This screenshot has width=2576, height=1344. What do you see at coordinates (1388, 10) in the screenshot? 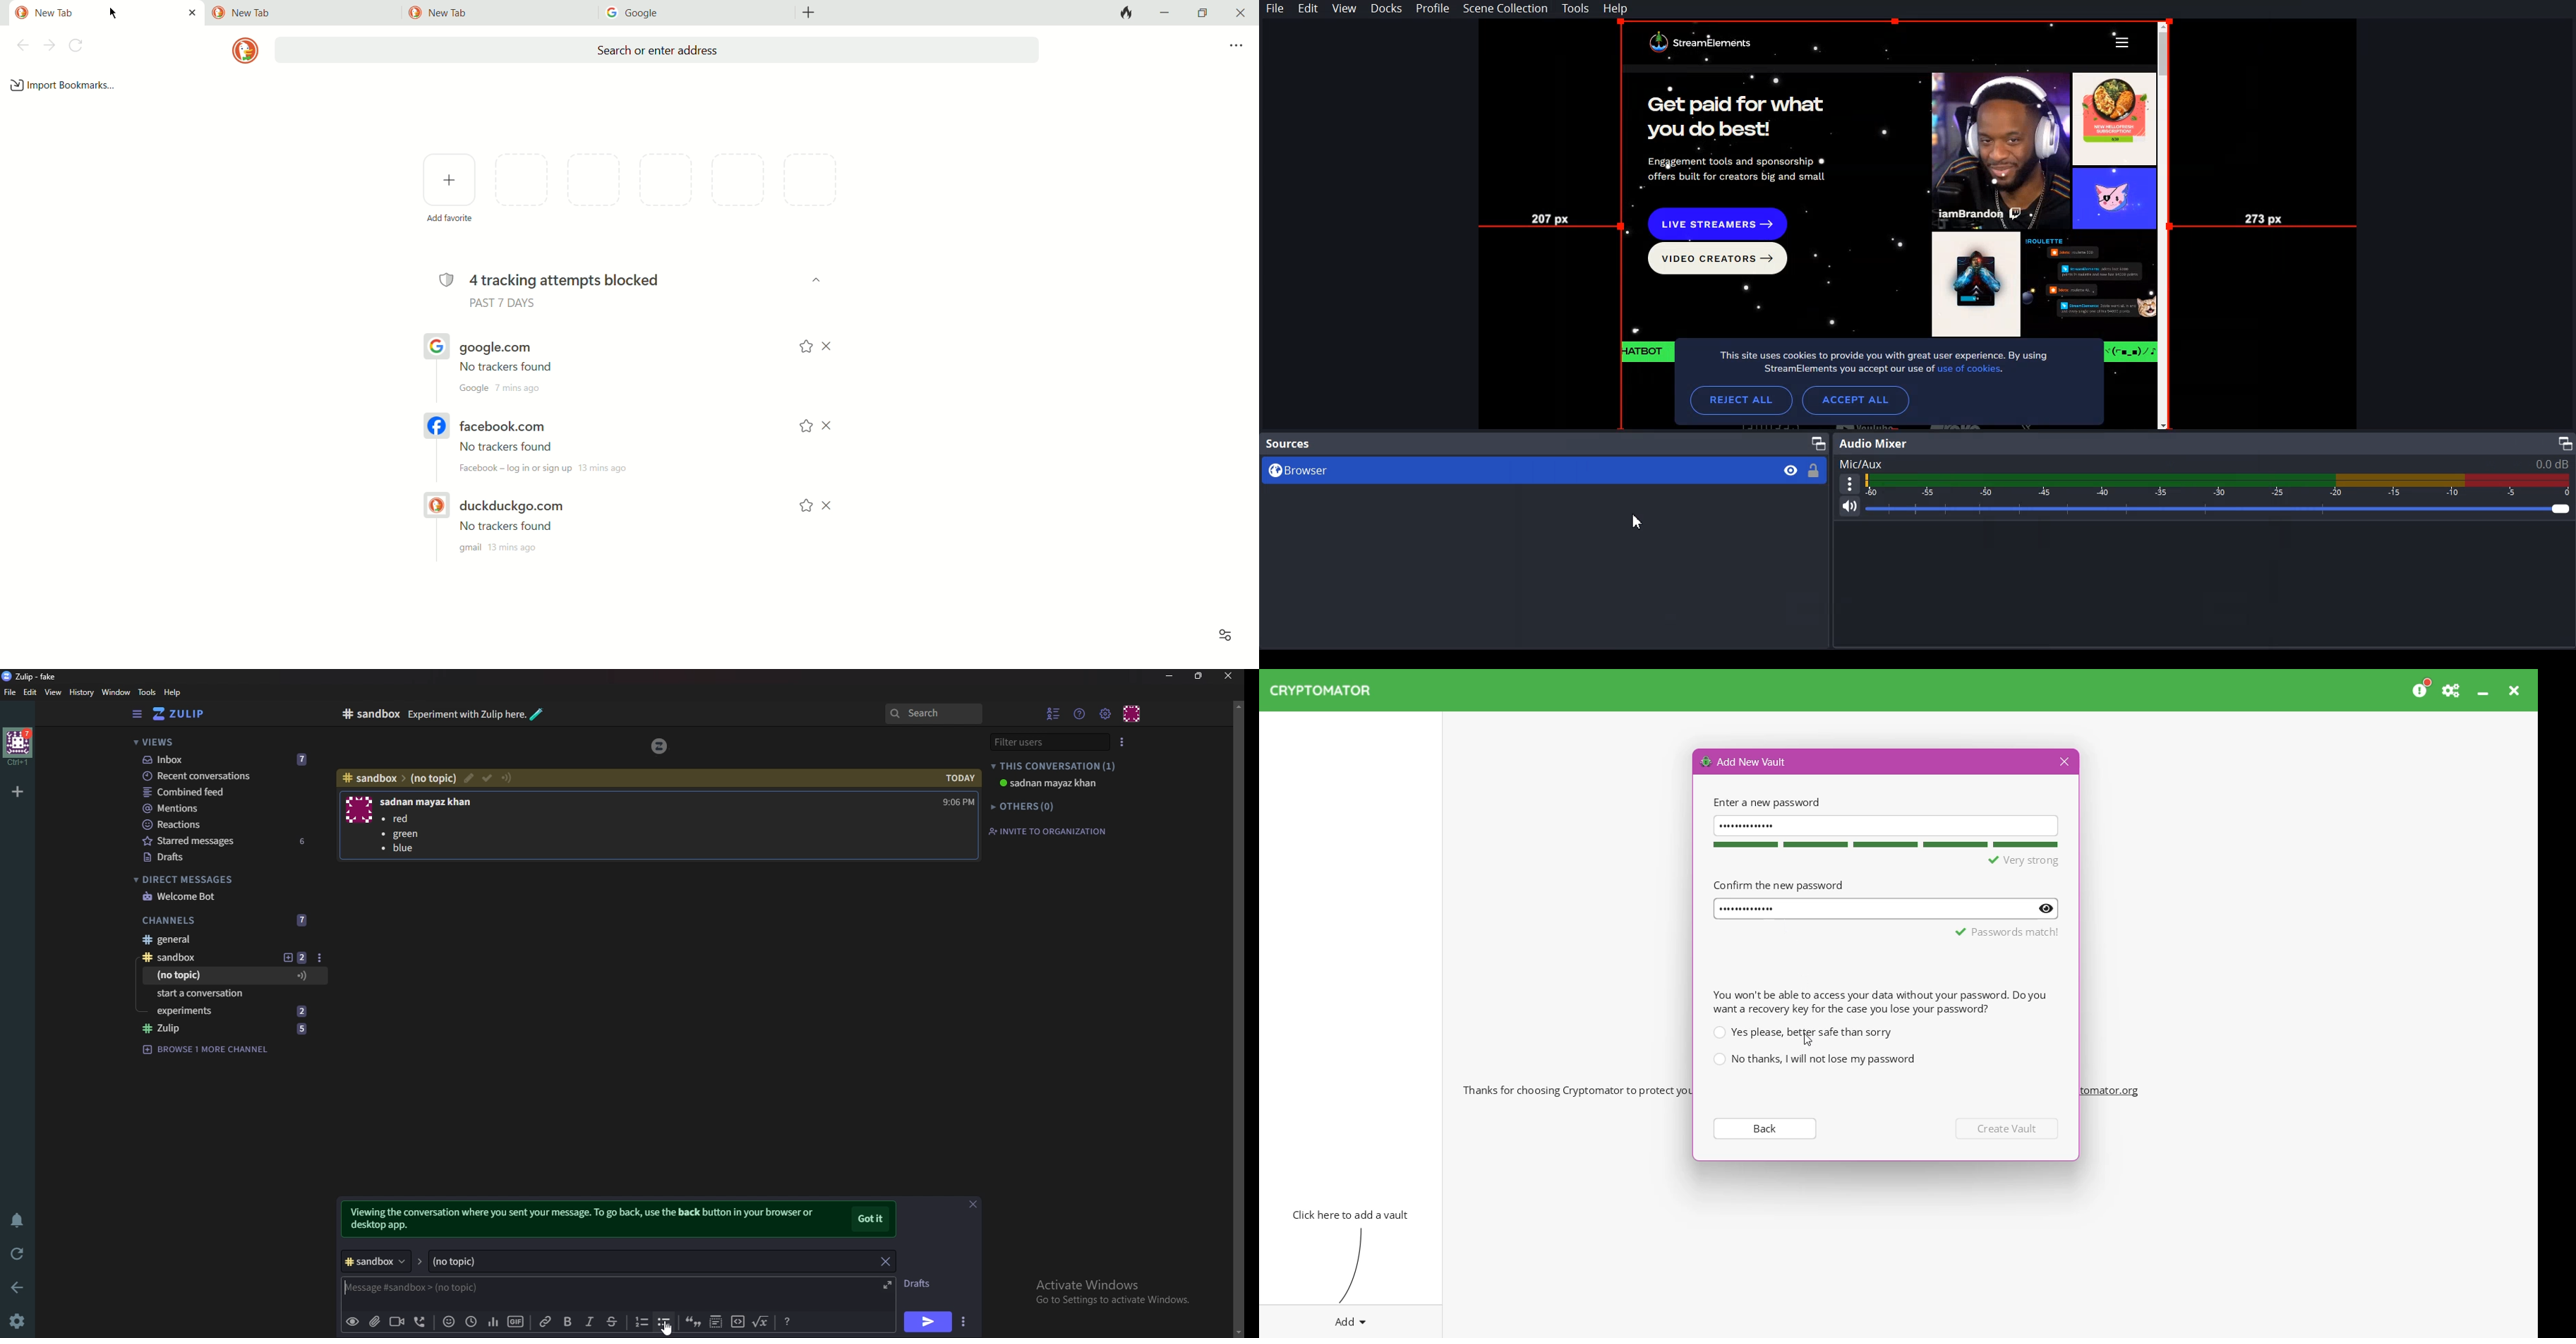
I see `Docks` at bounding box center [1388, 10].